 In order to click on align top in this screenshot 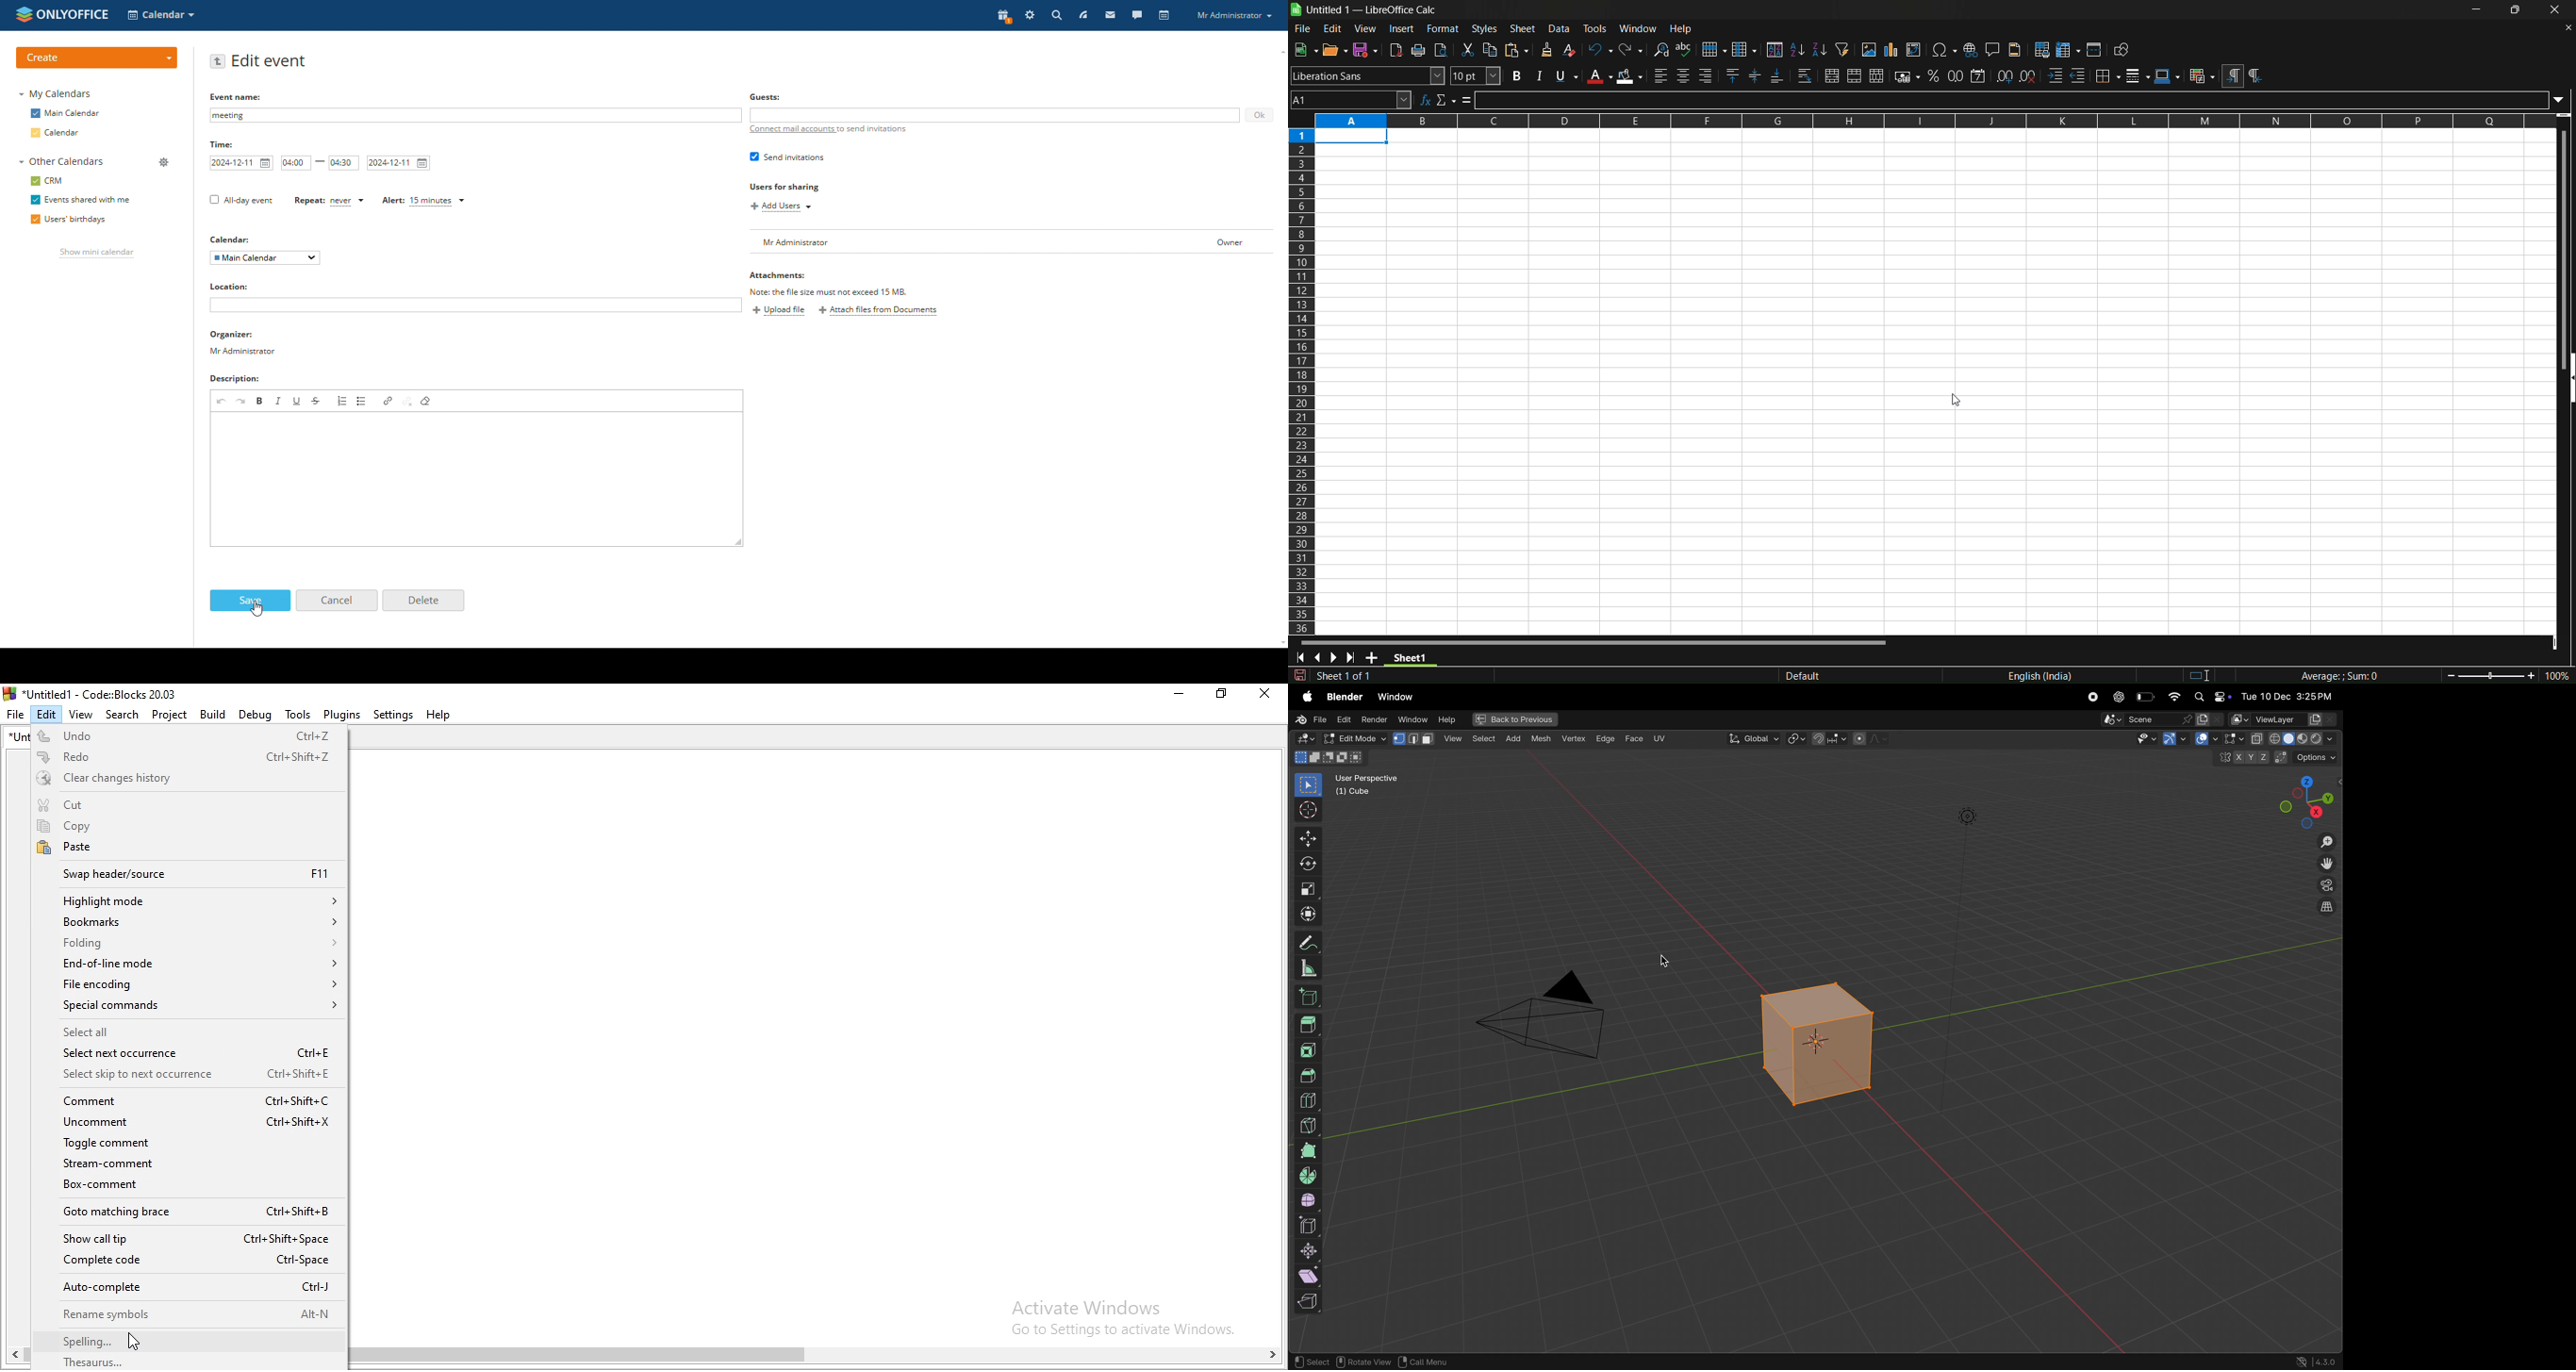, I will do `click(1734, 76)`.